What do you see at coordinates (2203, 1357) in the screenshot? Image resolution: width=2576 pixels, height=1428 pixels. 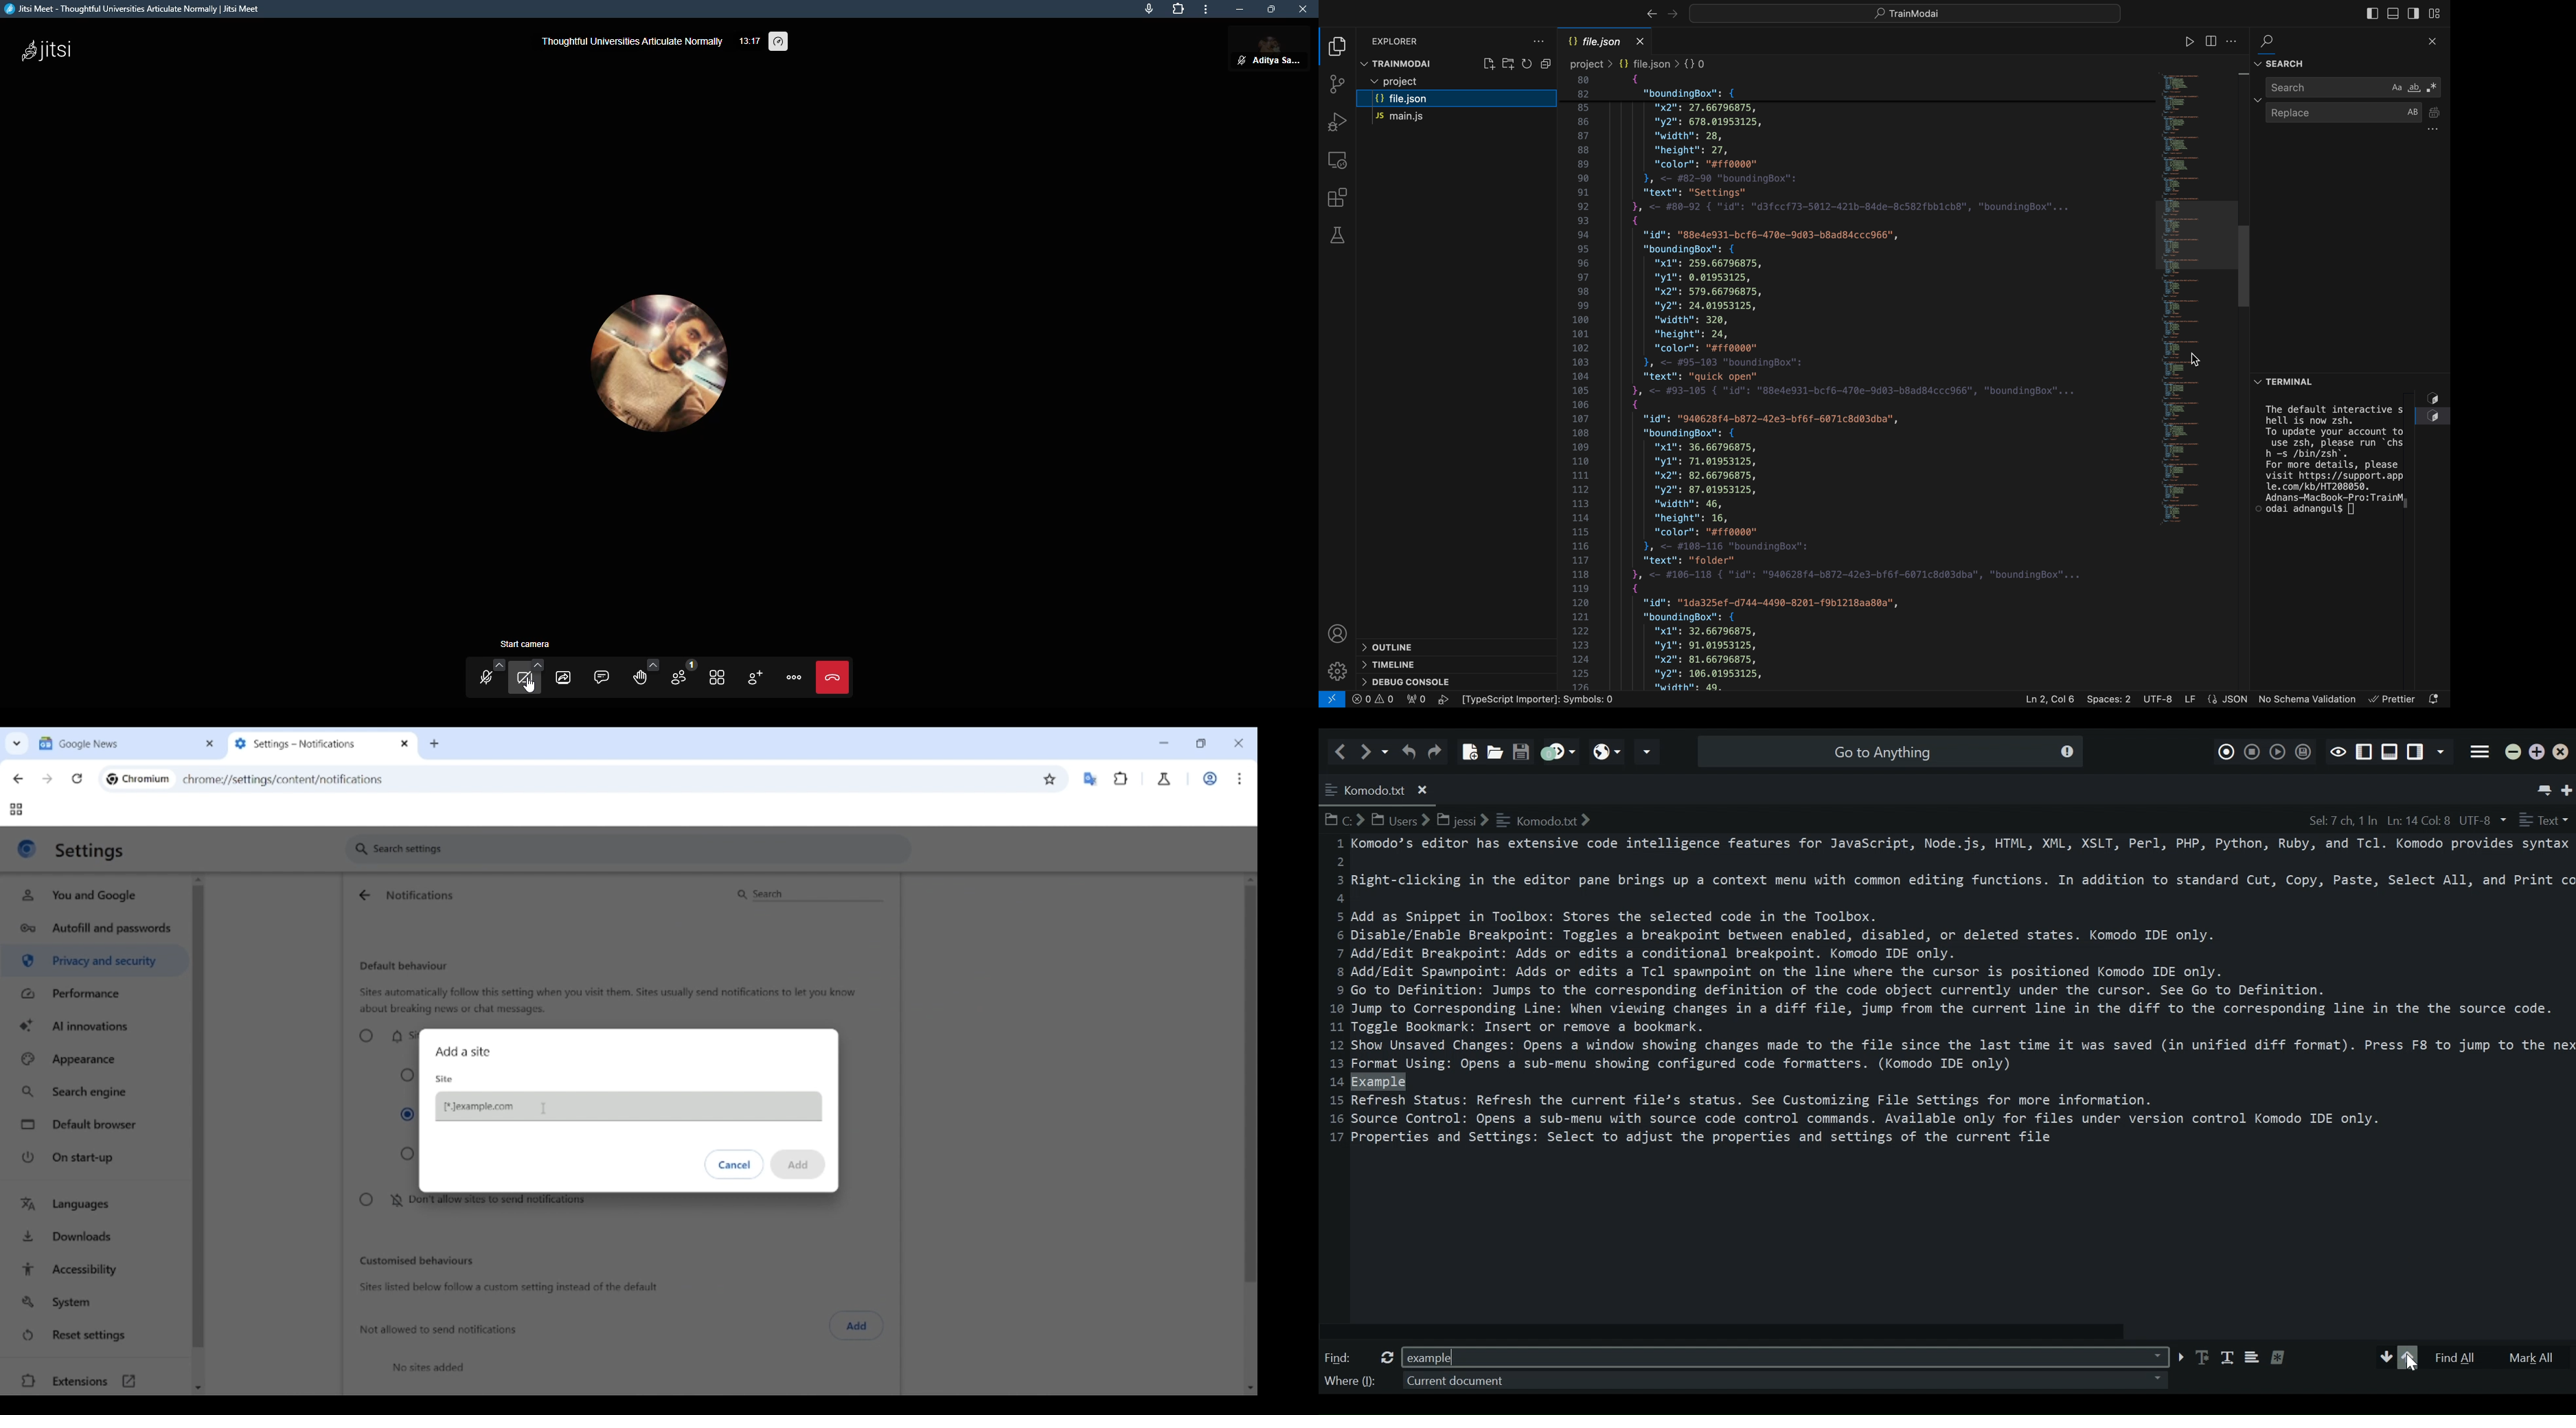 I see `Match Case` at bounding box center [2203, 1357].